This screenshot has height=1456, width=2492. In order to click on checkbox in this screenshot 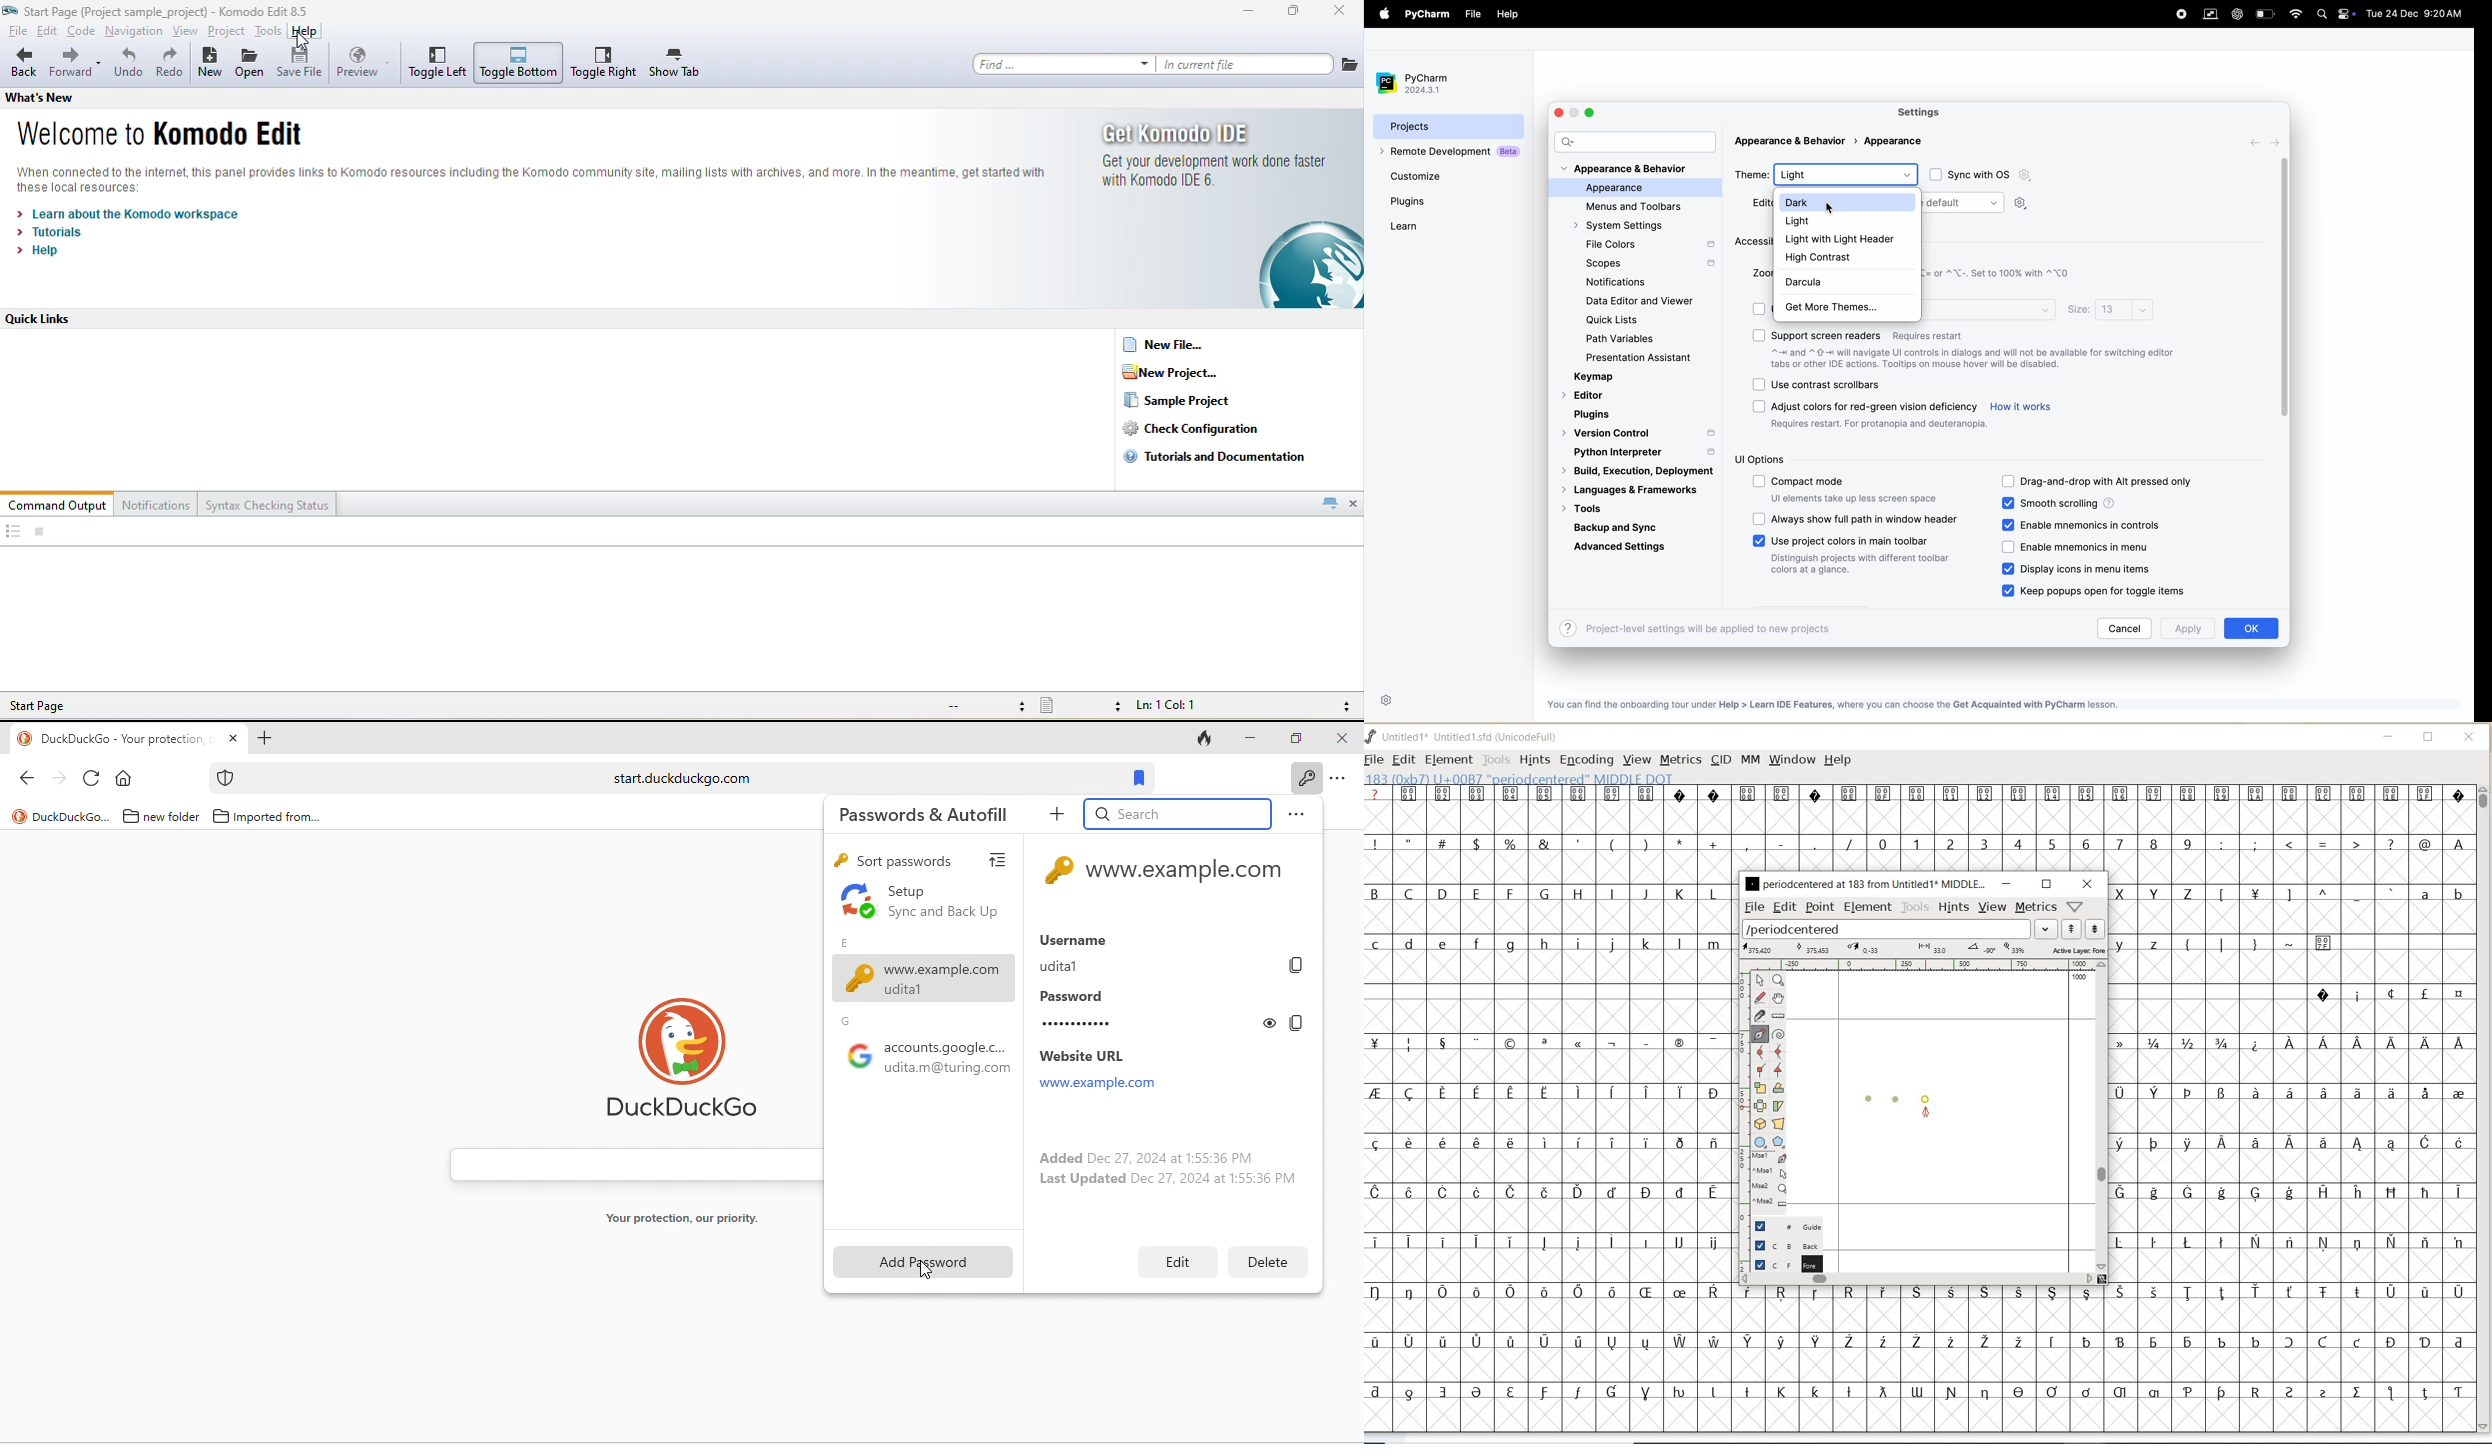, I will do `click(2009, 590)`.